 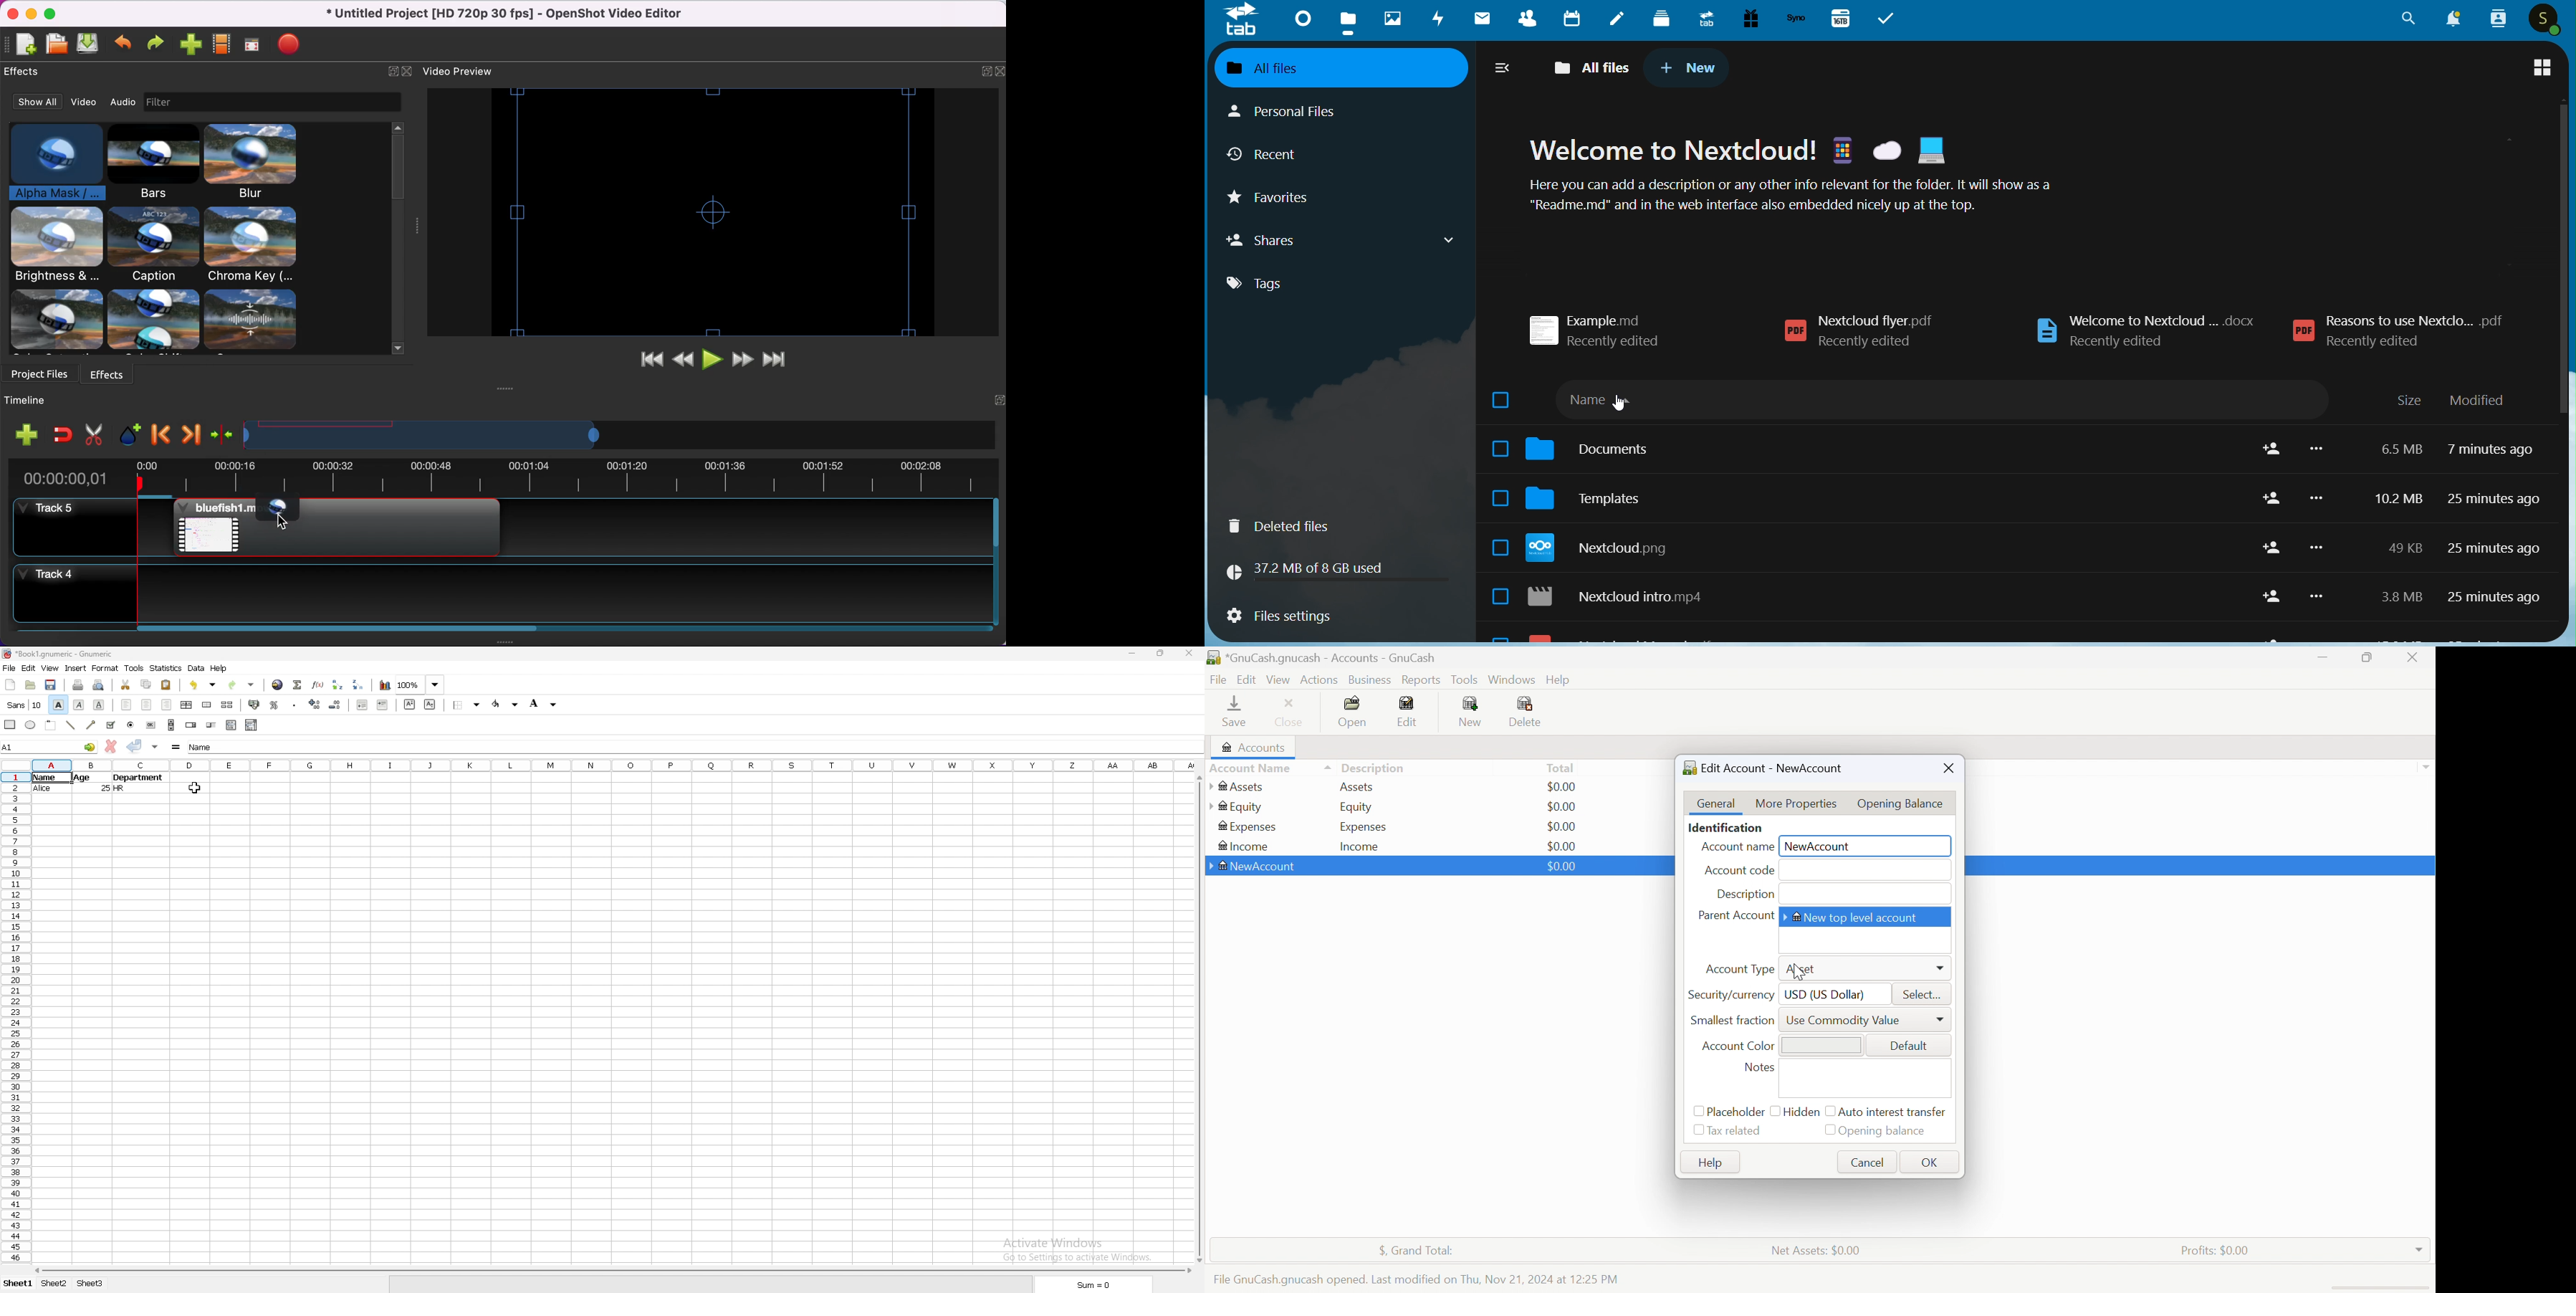 I want to click on All Files, so click(x=1344, y=67).